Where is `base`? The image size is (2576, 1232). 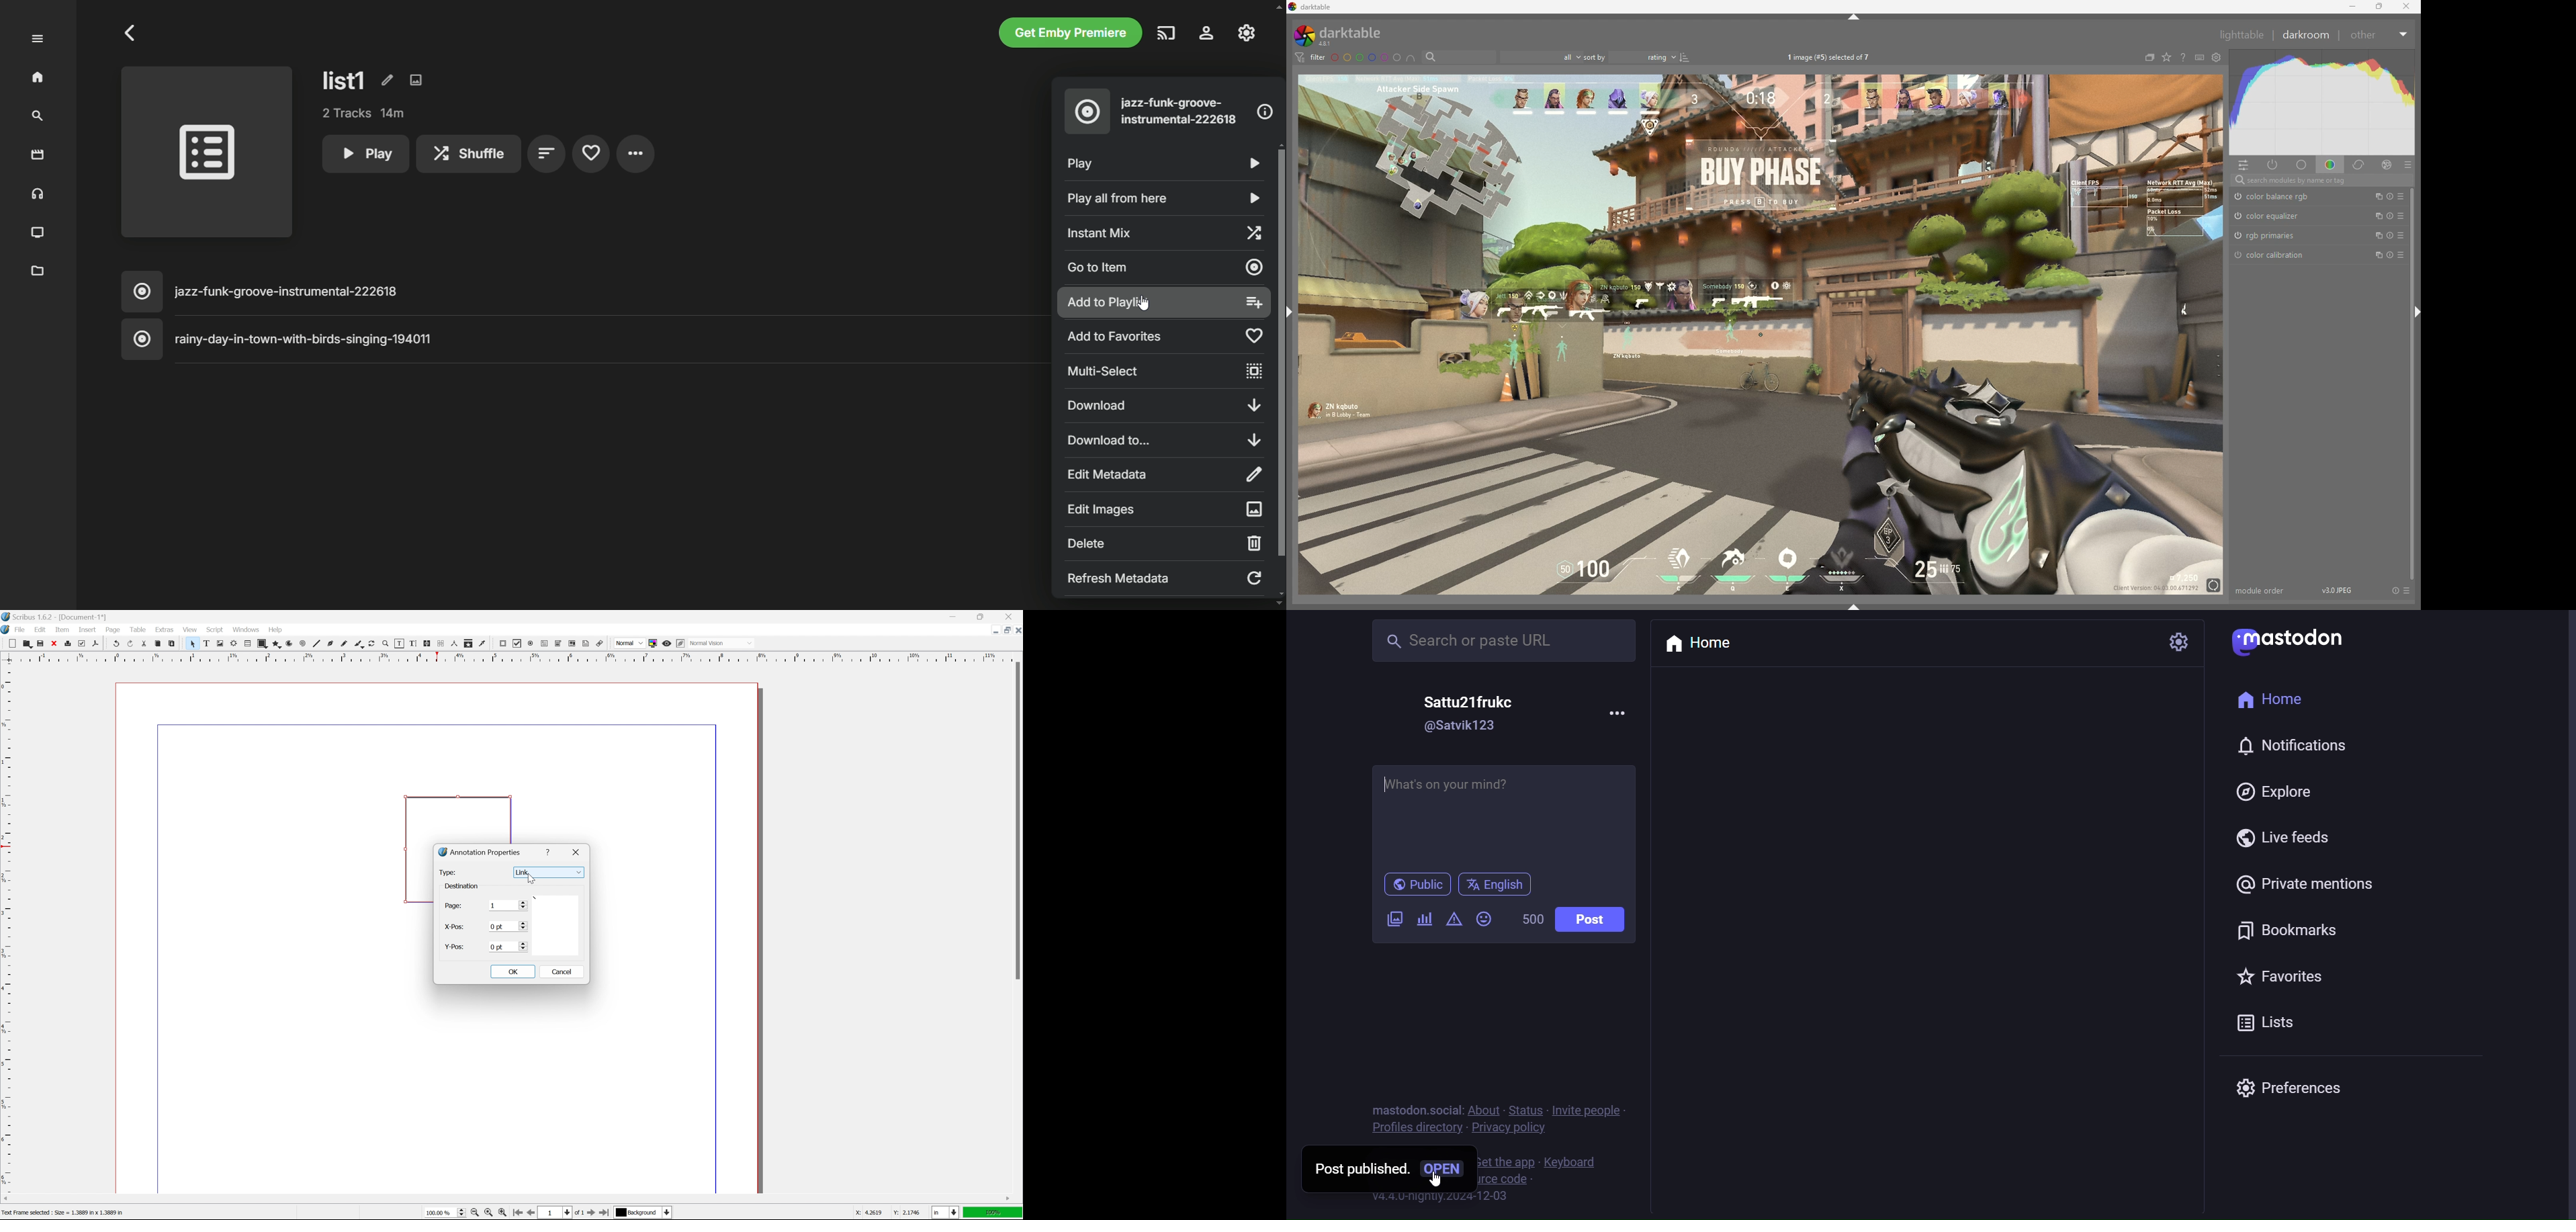 base is located at coordinates (2303, 164).